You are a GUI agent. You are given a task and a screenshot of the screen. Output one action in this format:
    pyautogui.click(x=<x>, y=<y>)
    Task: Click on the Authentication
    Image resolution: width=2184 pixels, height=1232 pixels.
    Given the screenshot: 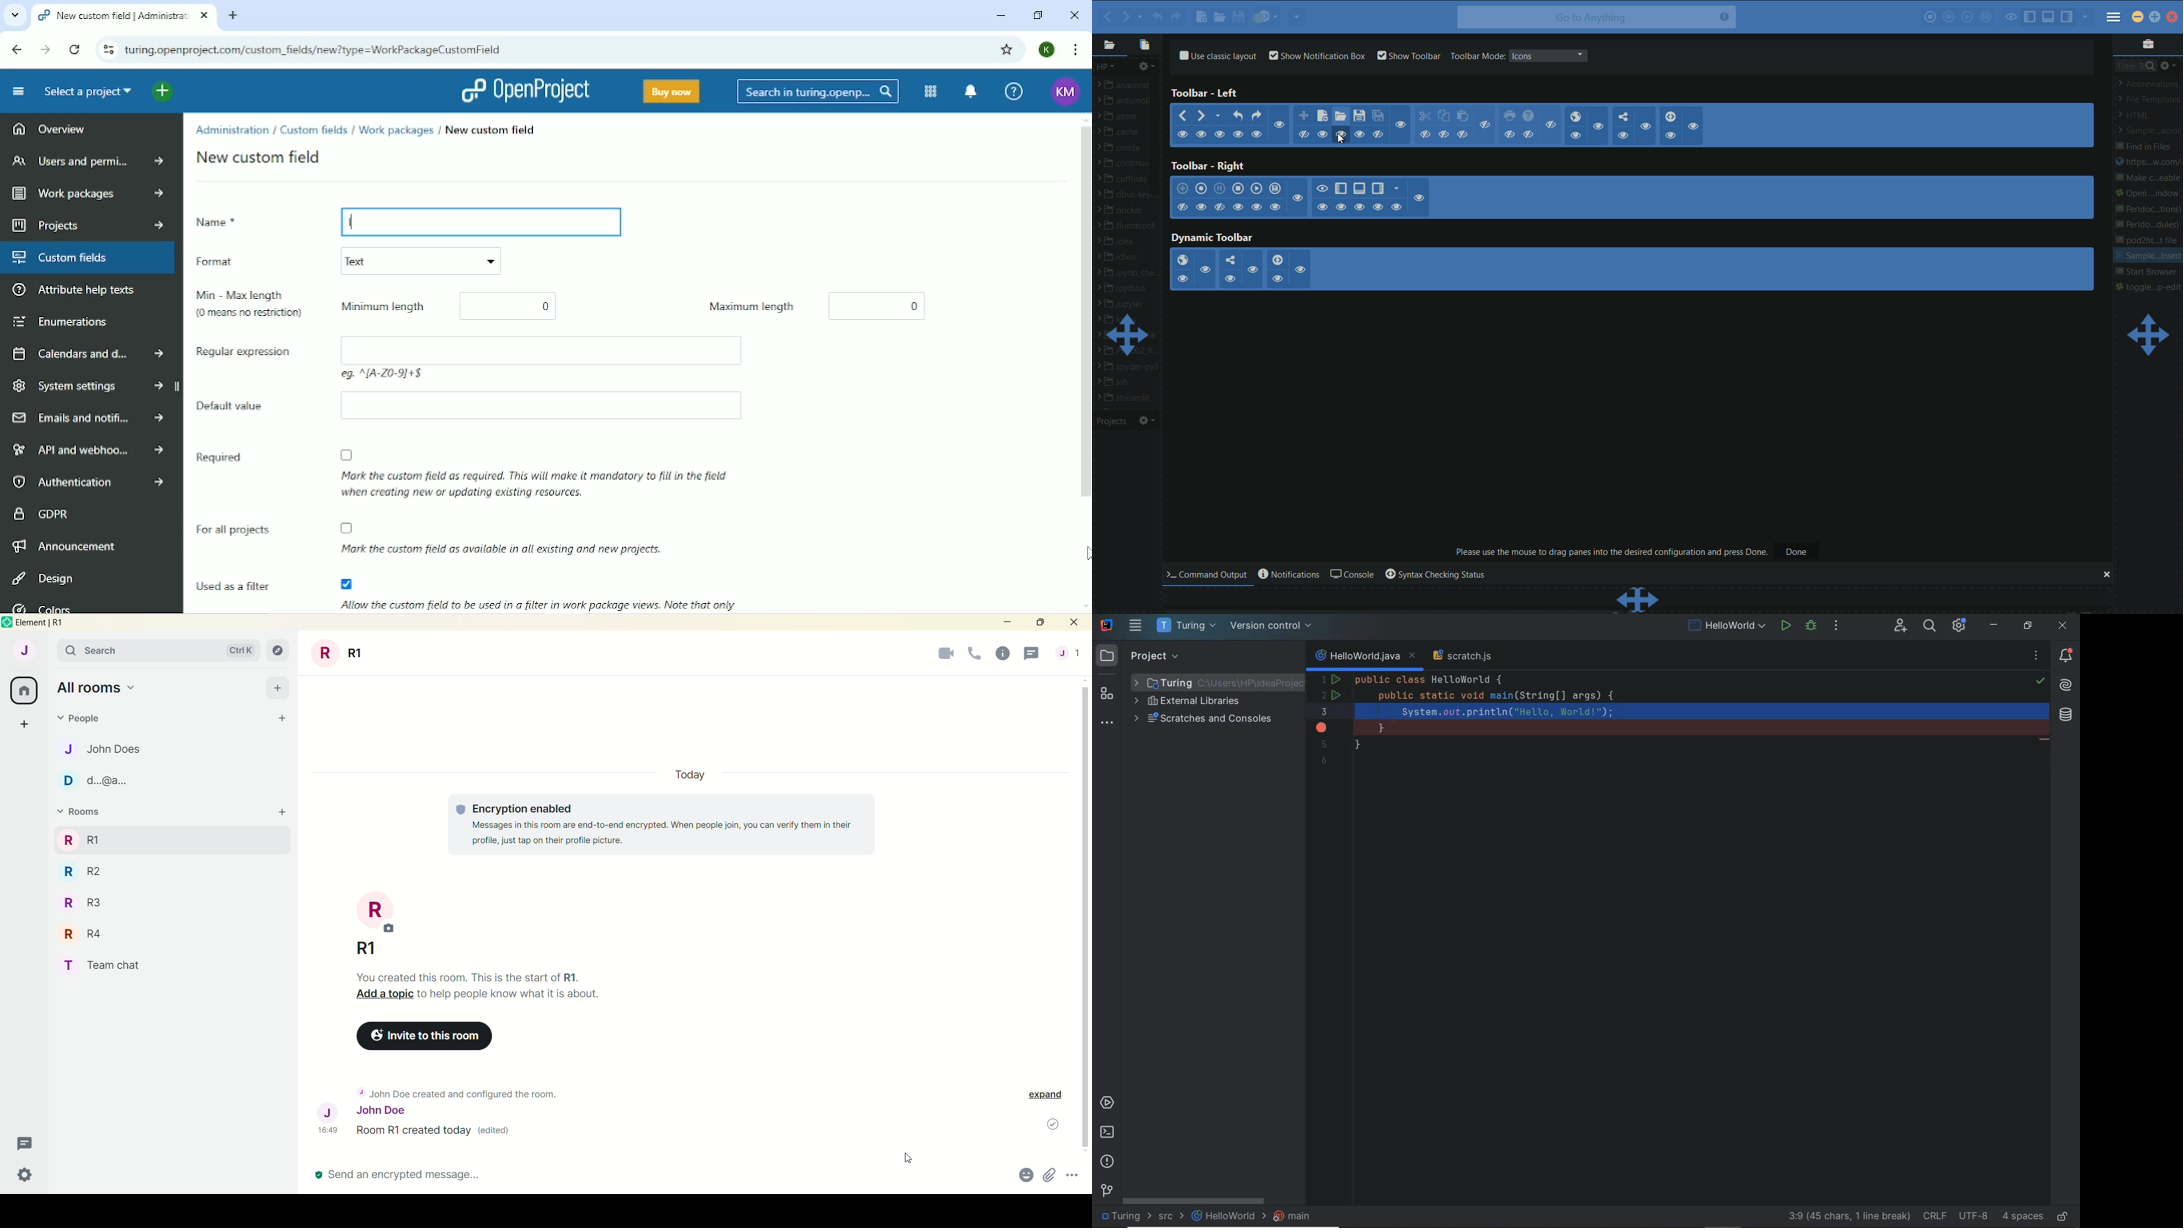 What is the action you would take?
    pyautogui.click(x=93, y=482)
    